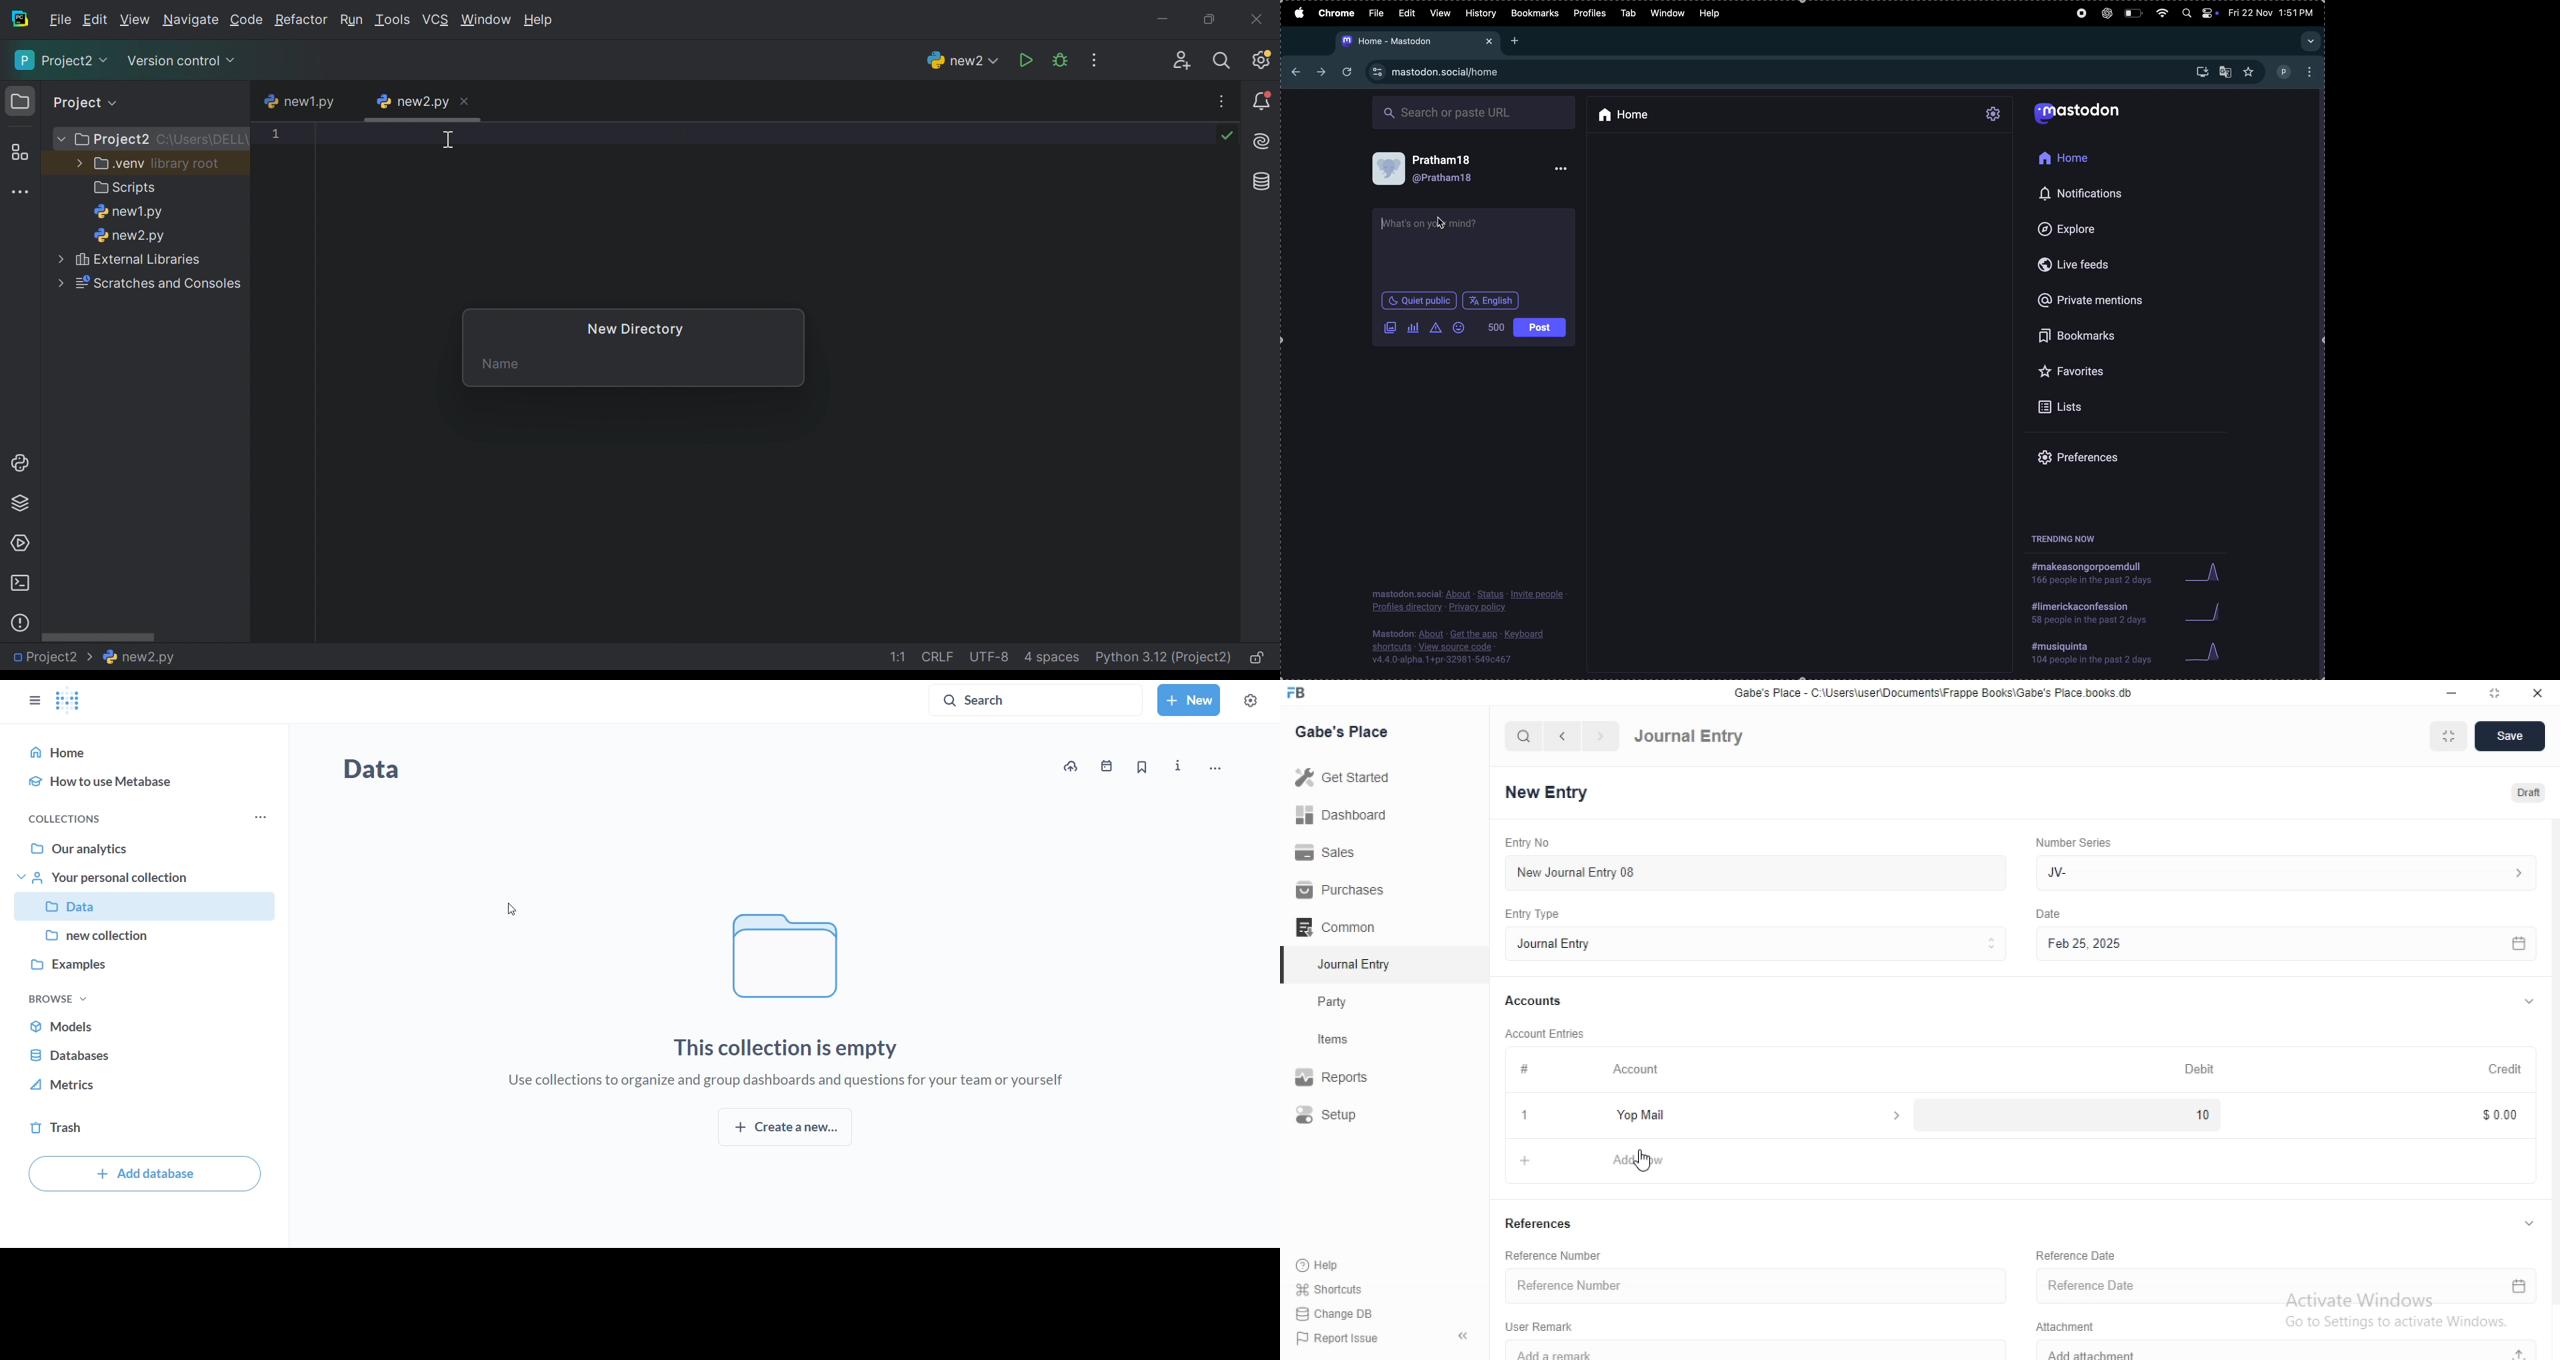 The width and height of the screenshot is (2576, 1372). I want to click on Attachment, so click(2061, 1327).